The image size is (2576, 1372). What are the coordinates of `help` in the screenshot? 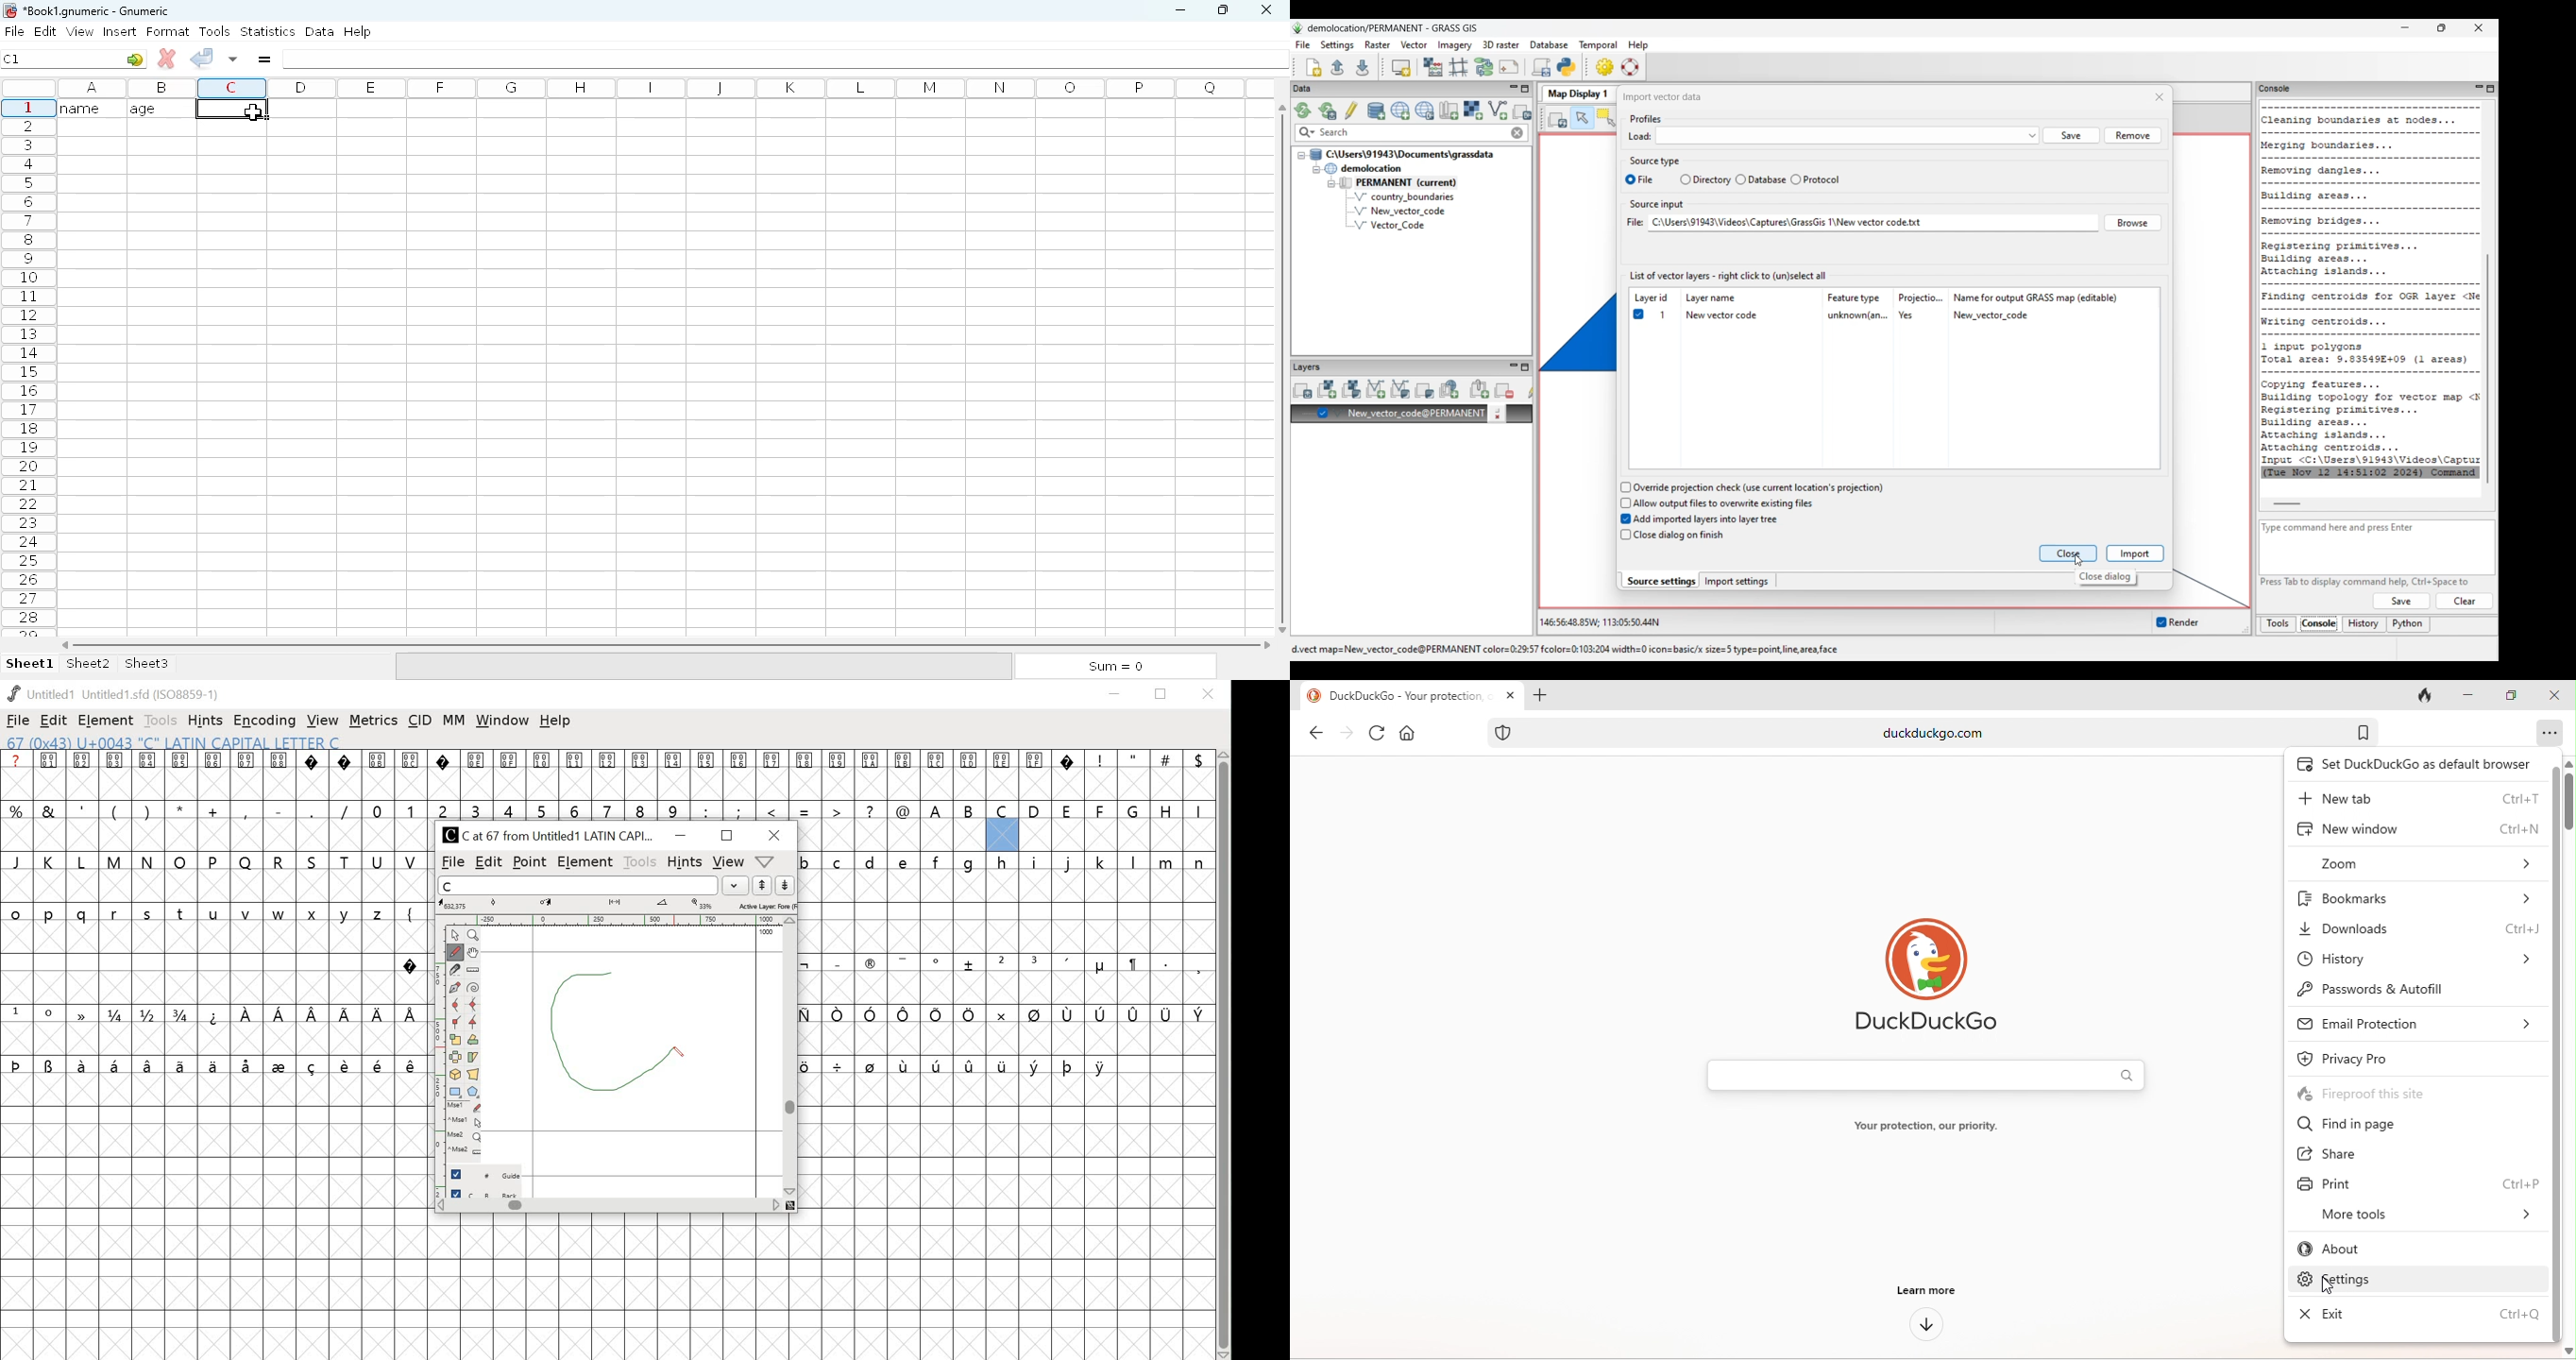 It's located at (357, 32).